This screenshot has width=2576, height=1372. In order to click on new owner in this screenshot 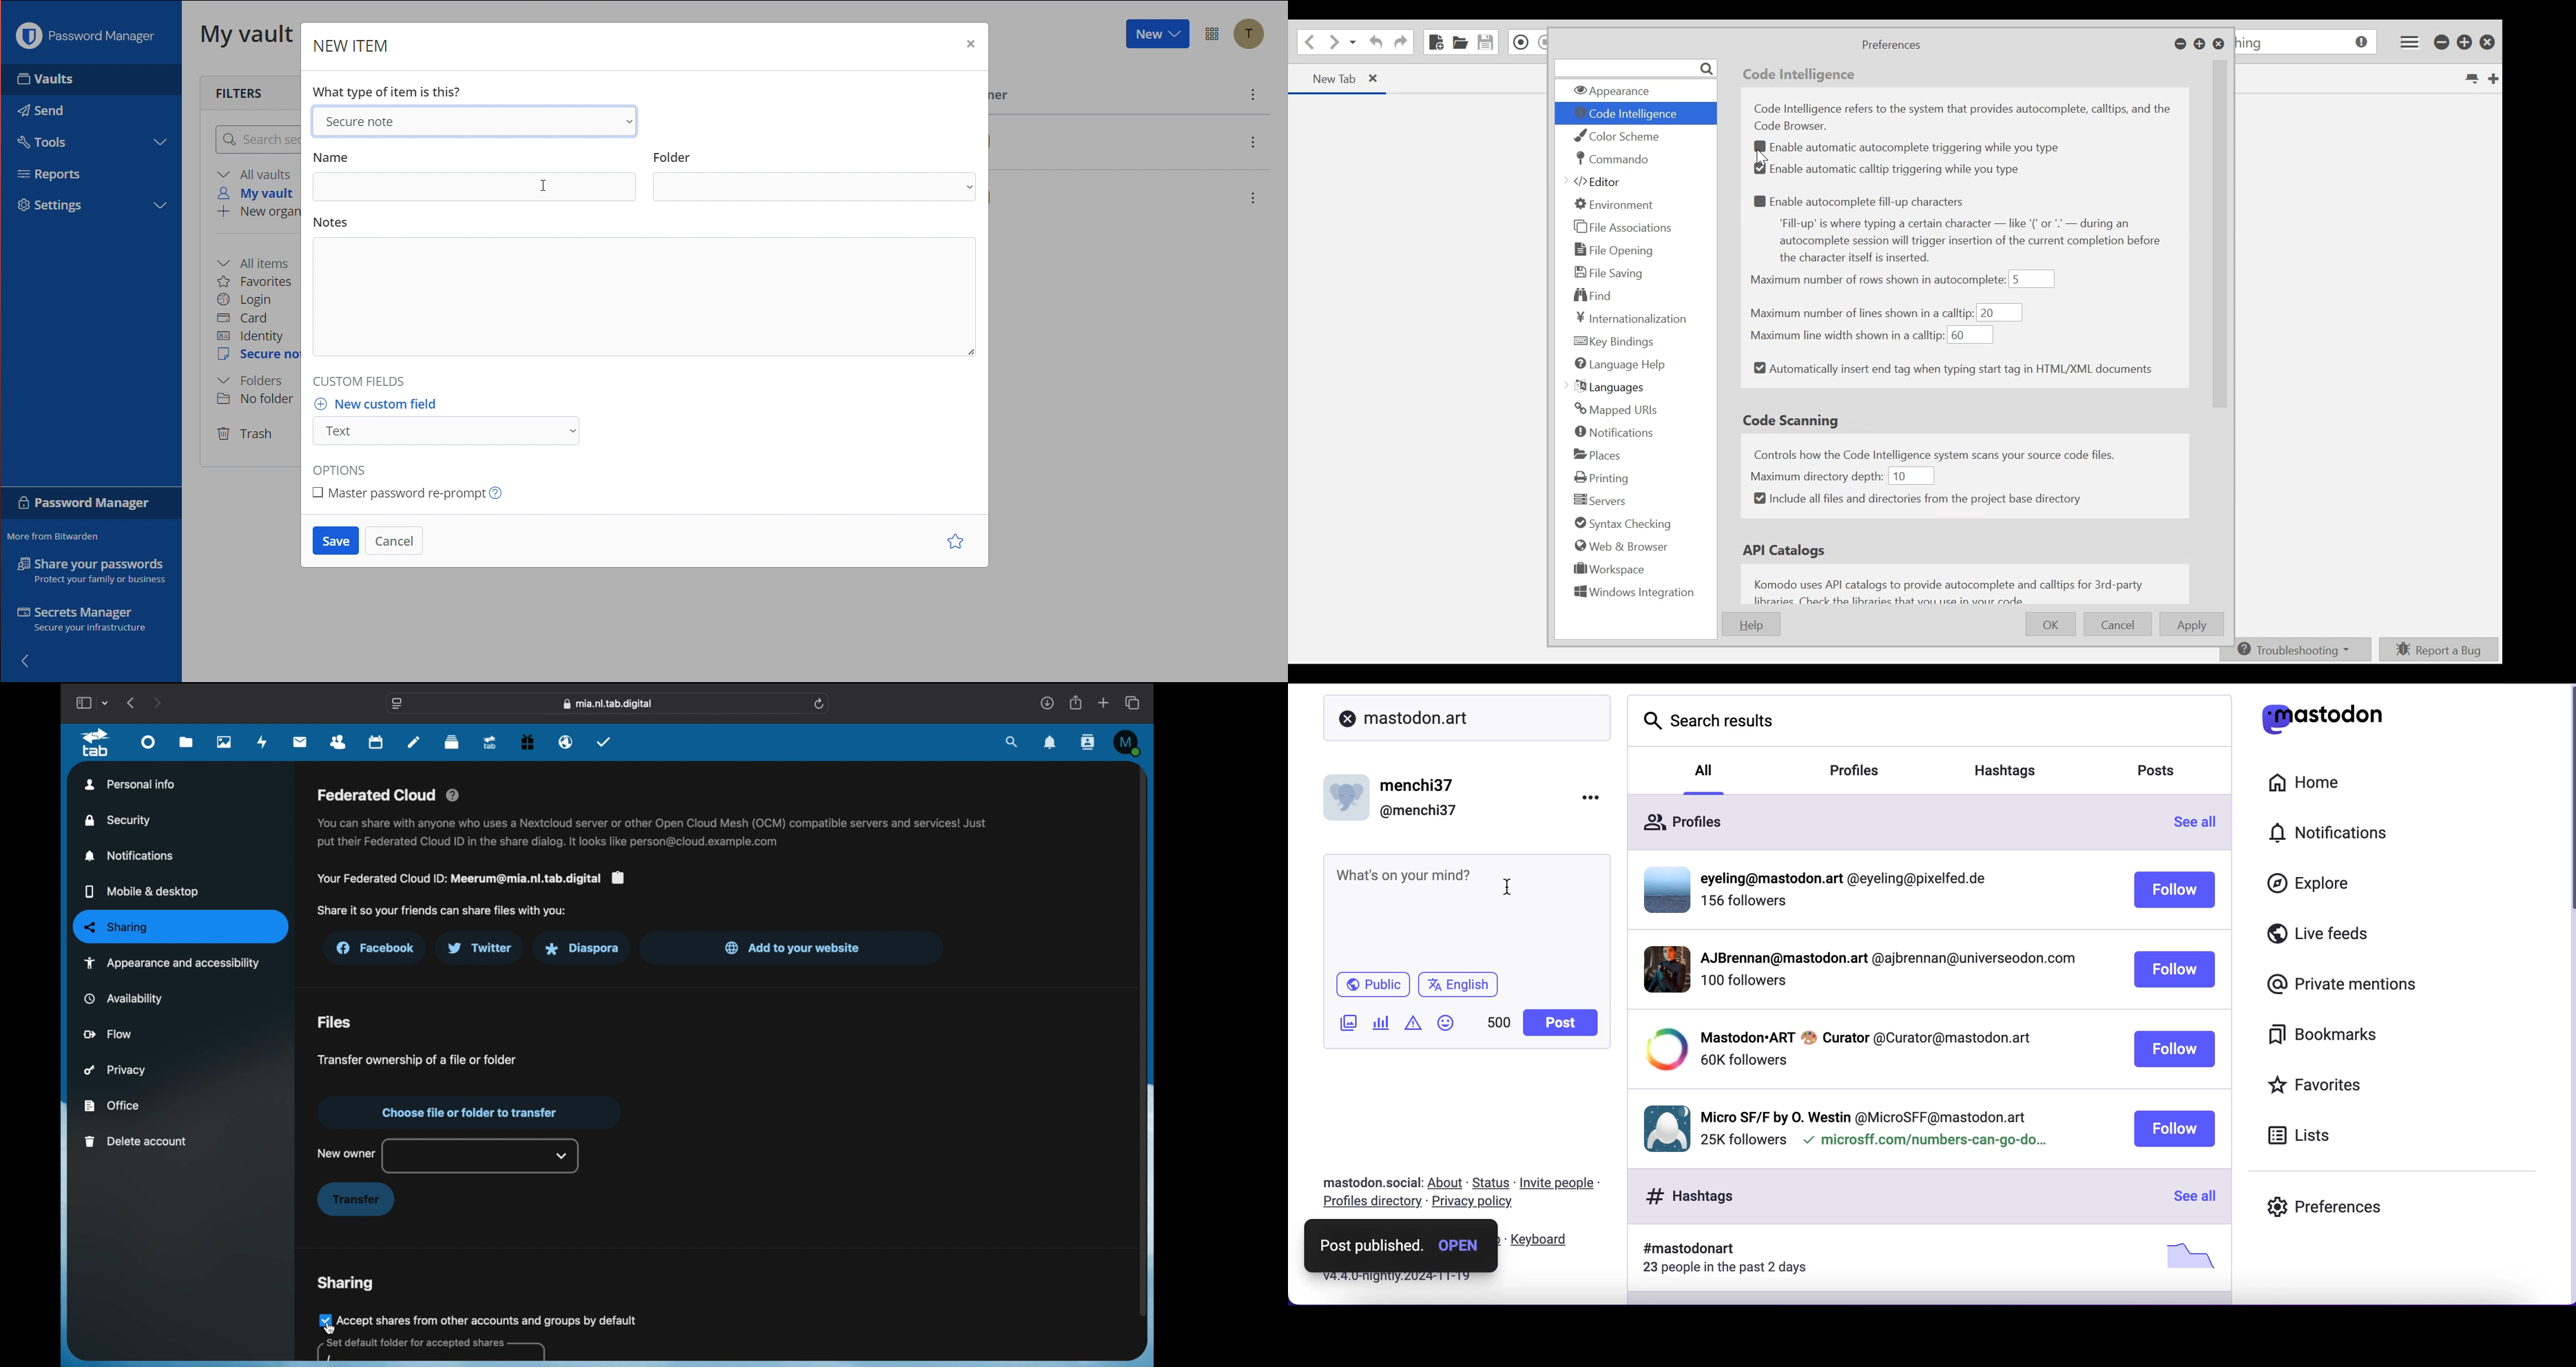, I will do `click(346, 1153)`.